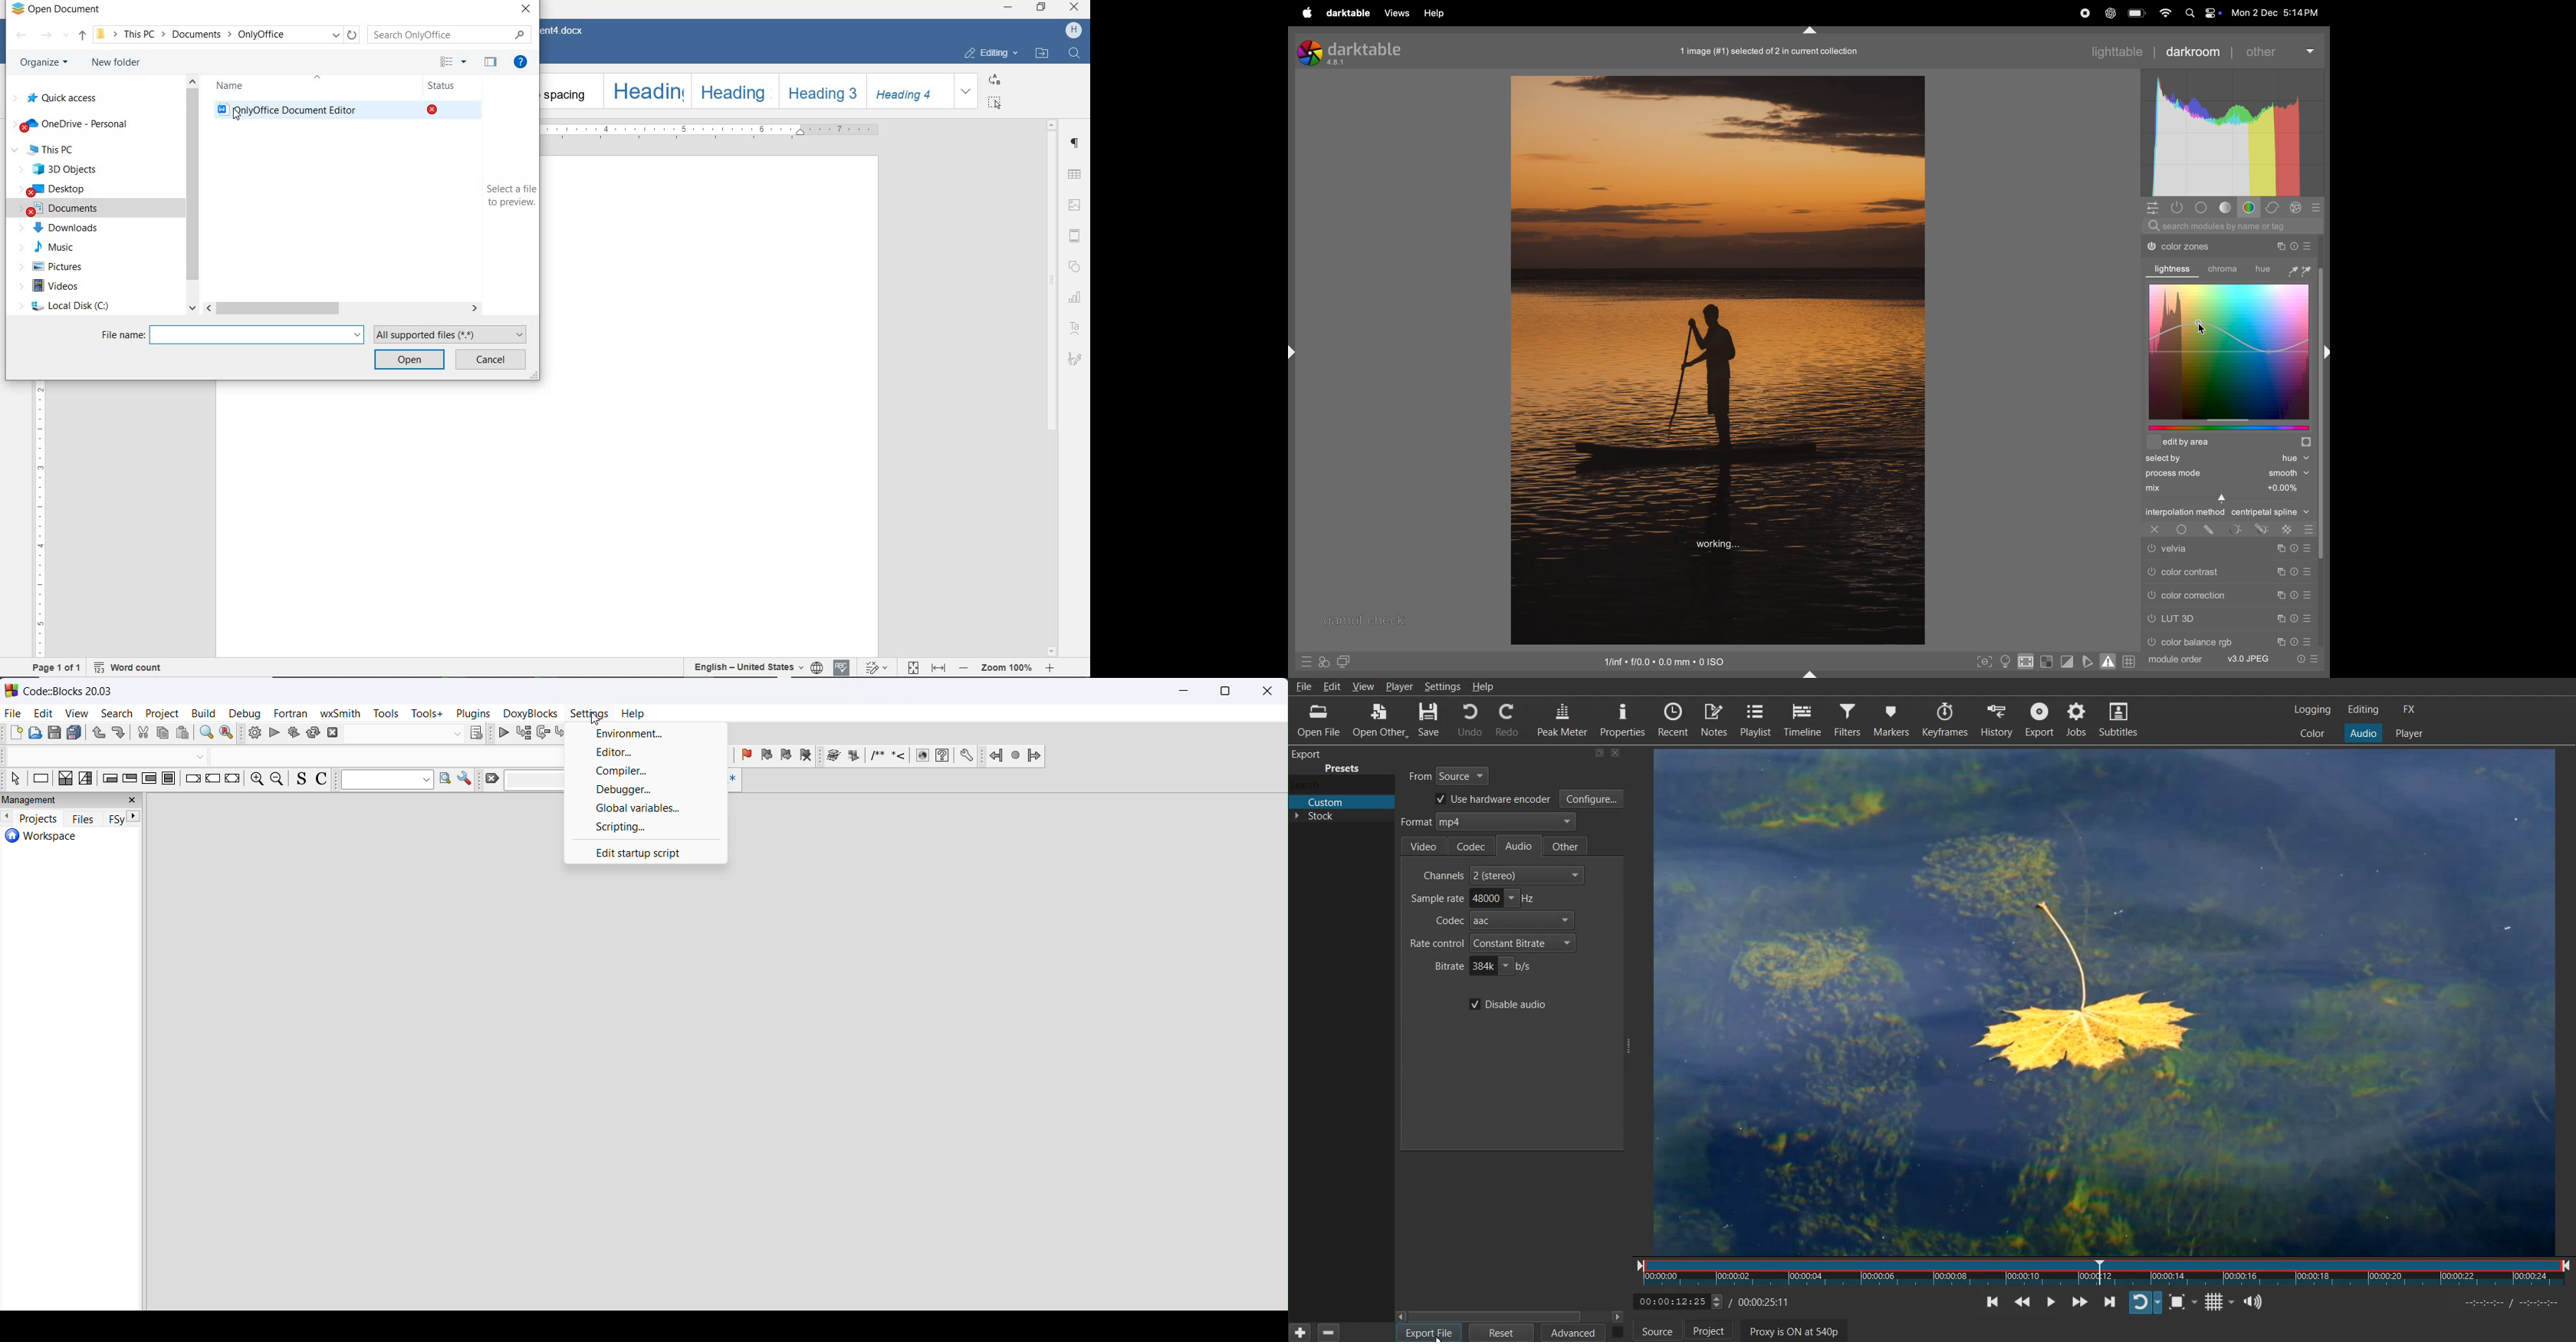 The height and width of the screenshot is (1344, 2576). I want to click on logo, so click(12, 690).